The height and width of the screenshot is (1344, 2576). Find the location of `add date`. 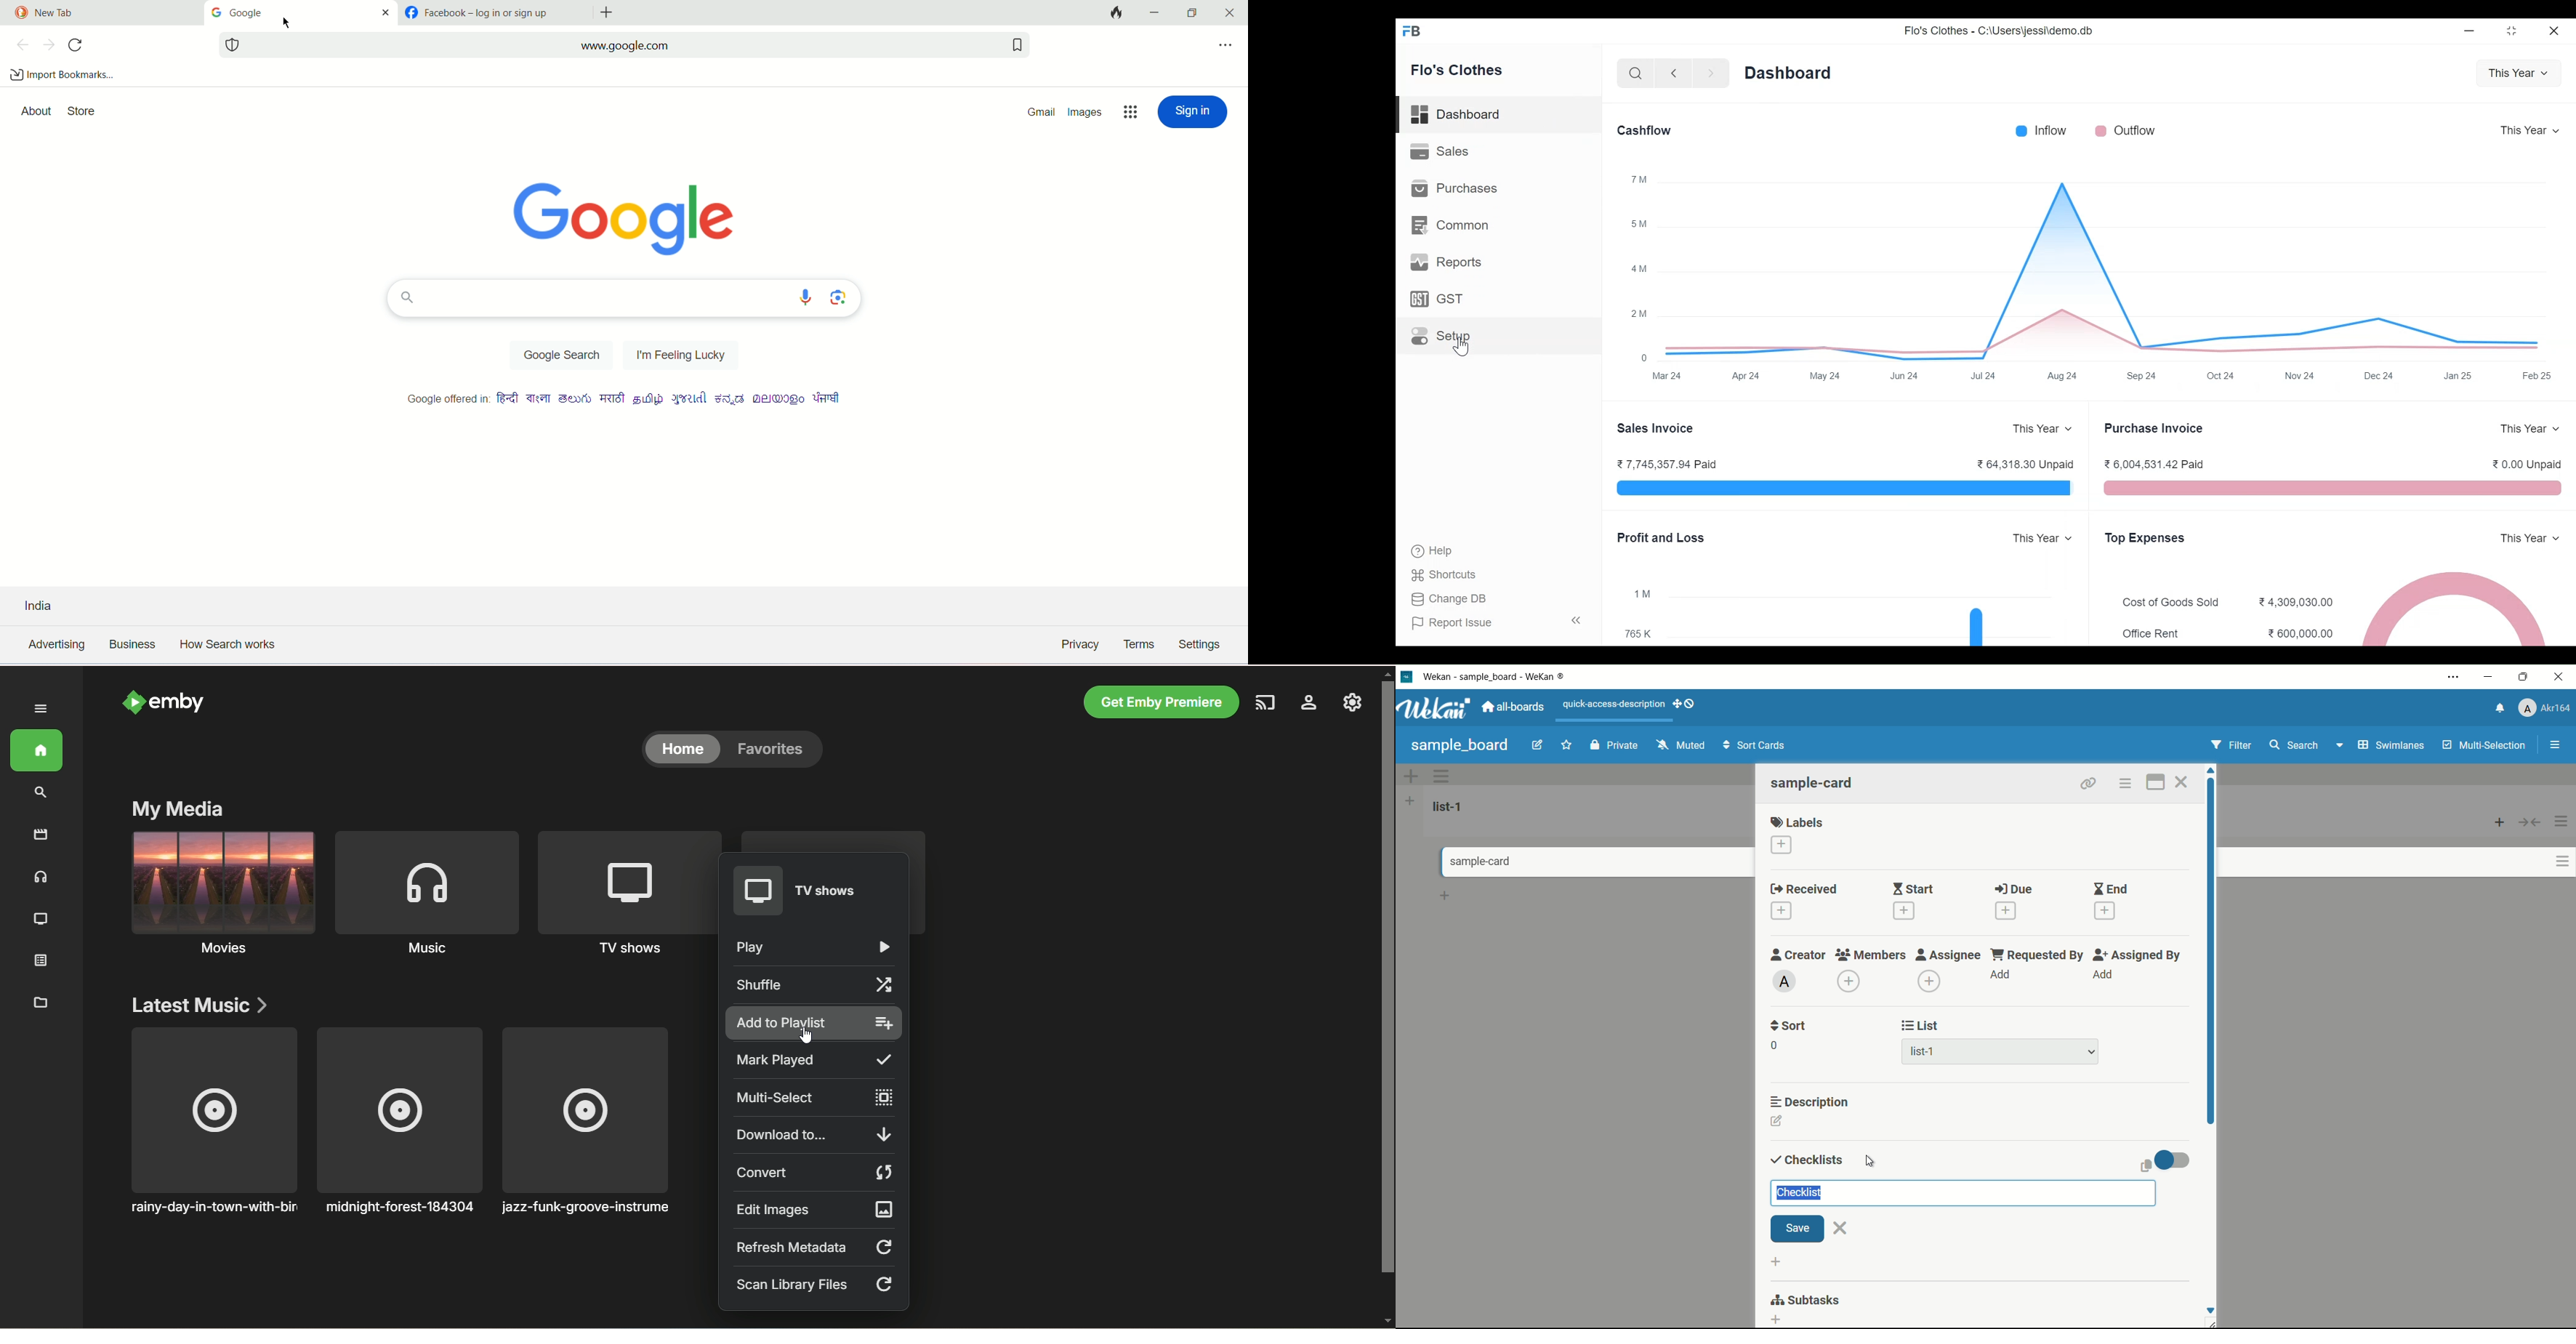

add date is located at coordinates (1902, 911).